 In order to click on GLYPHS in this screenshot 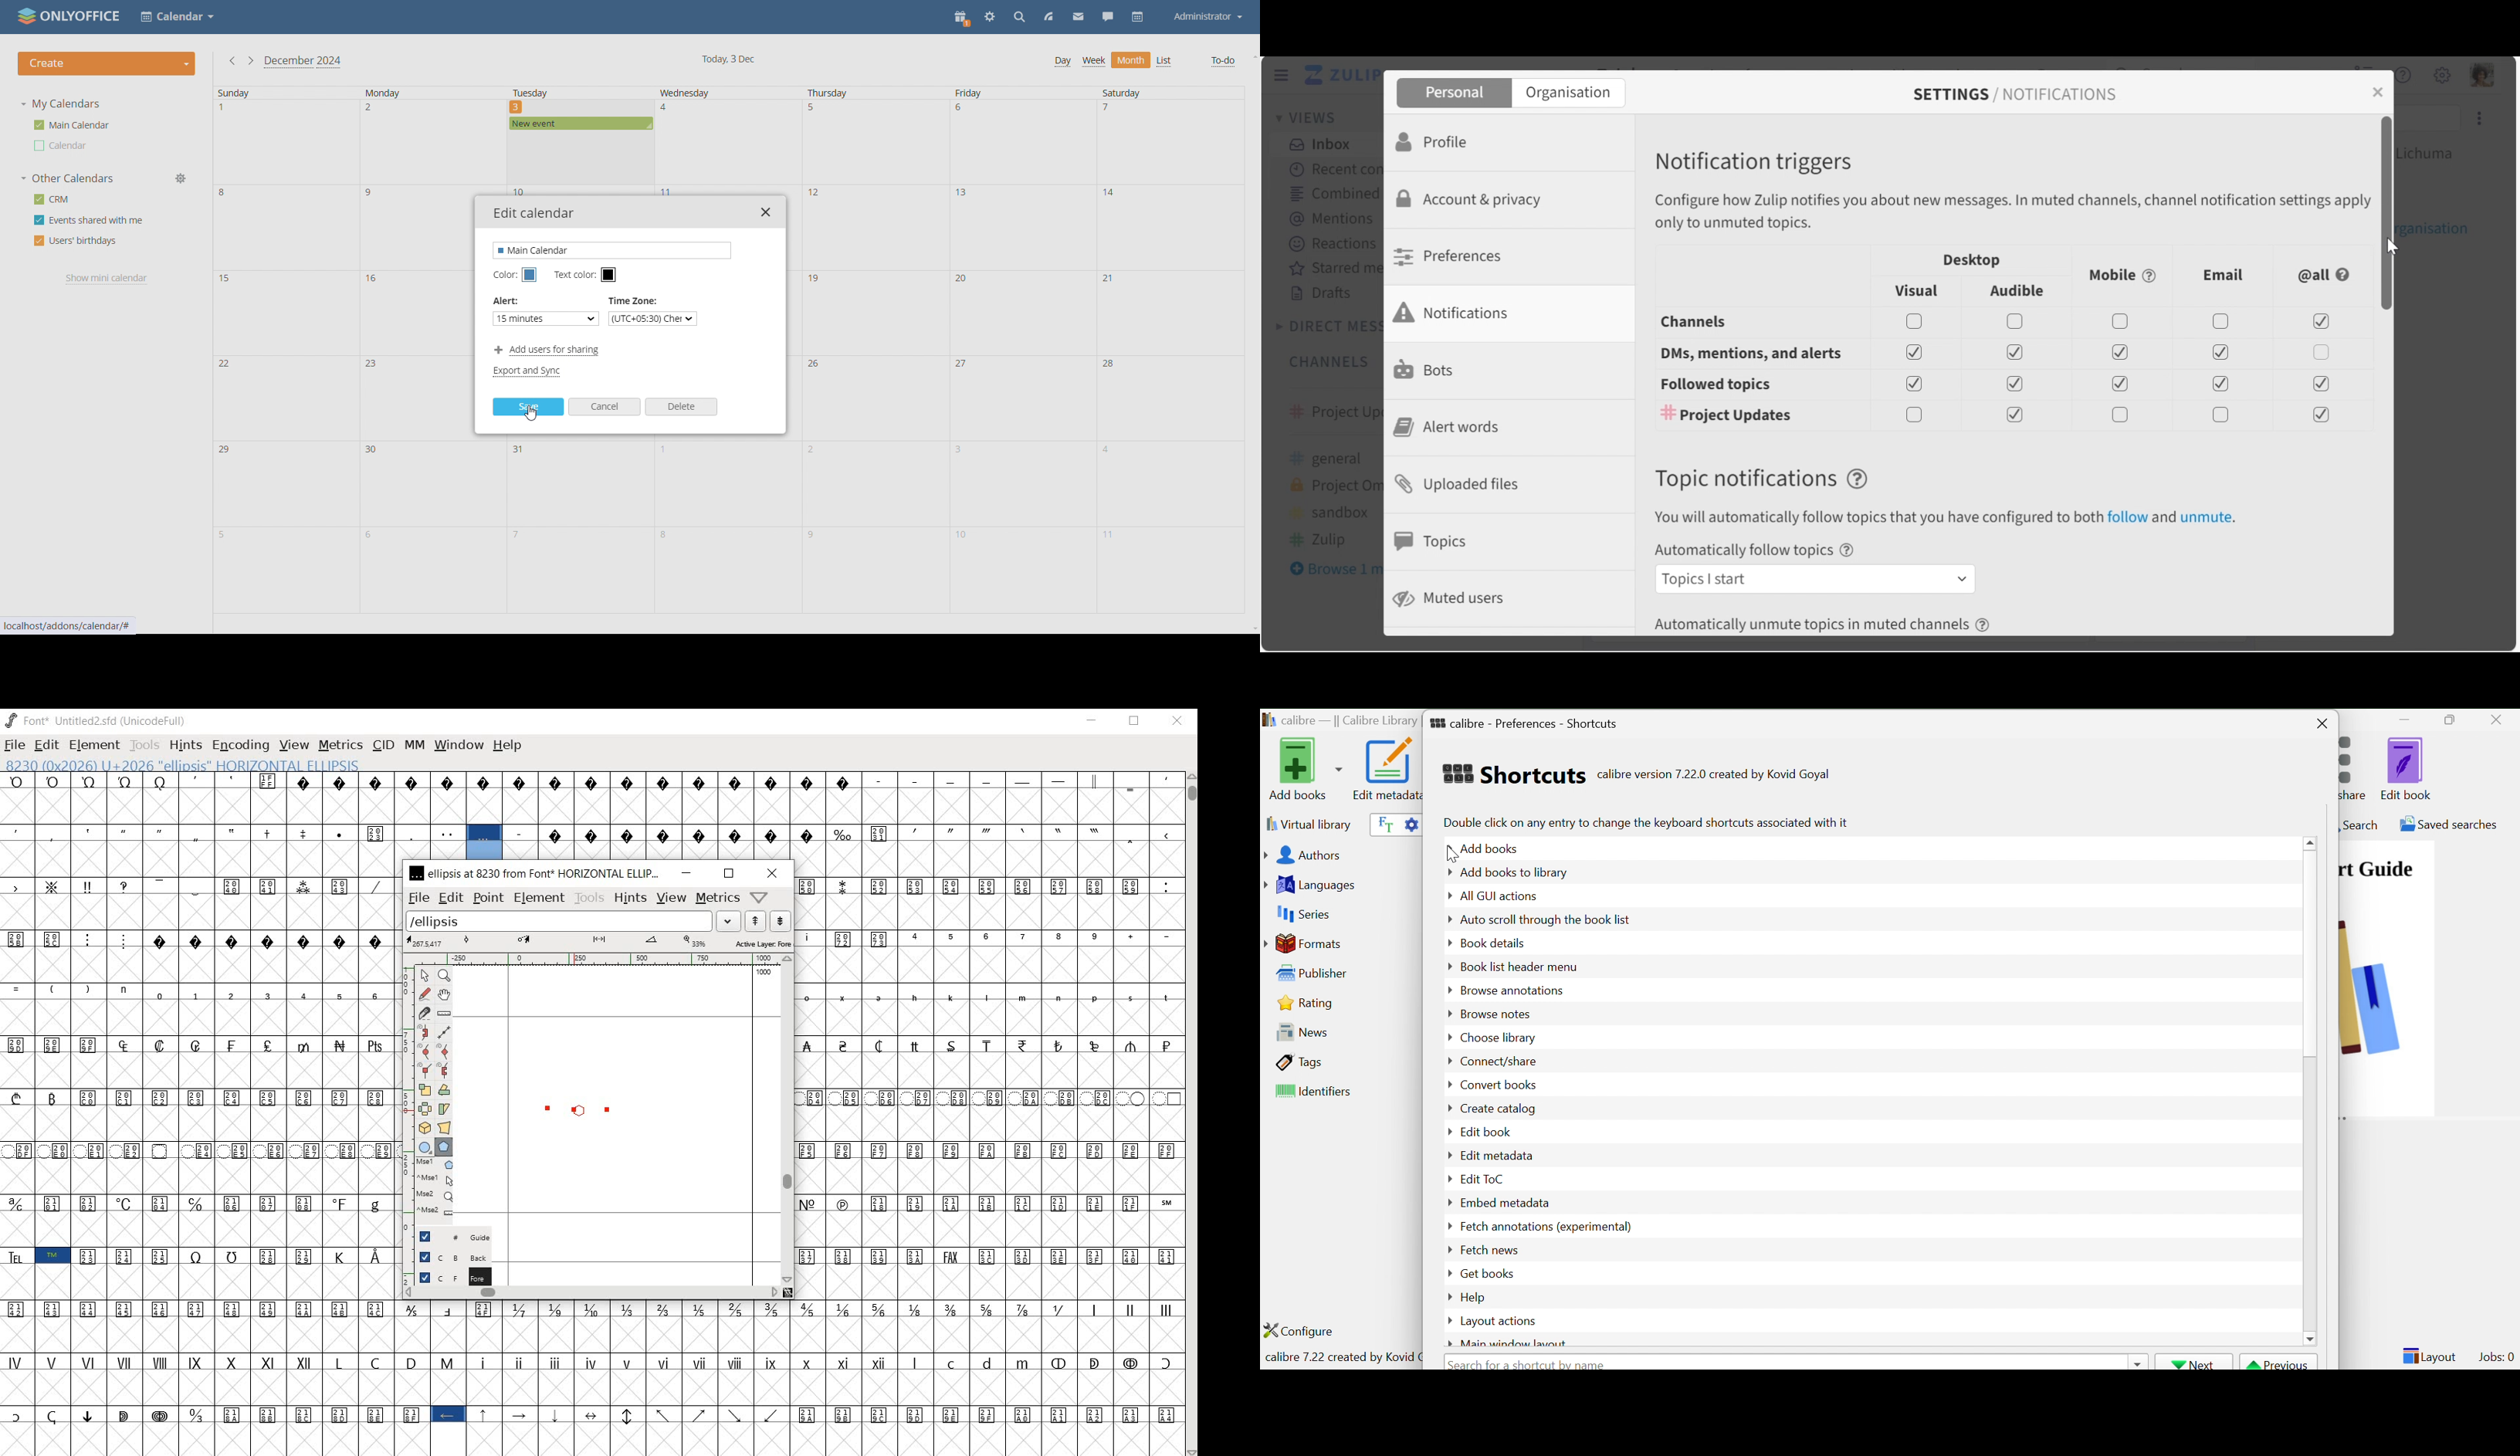, I will do `click(194, 1108)`.